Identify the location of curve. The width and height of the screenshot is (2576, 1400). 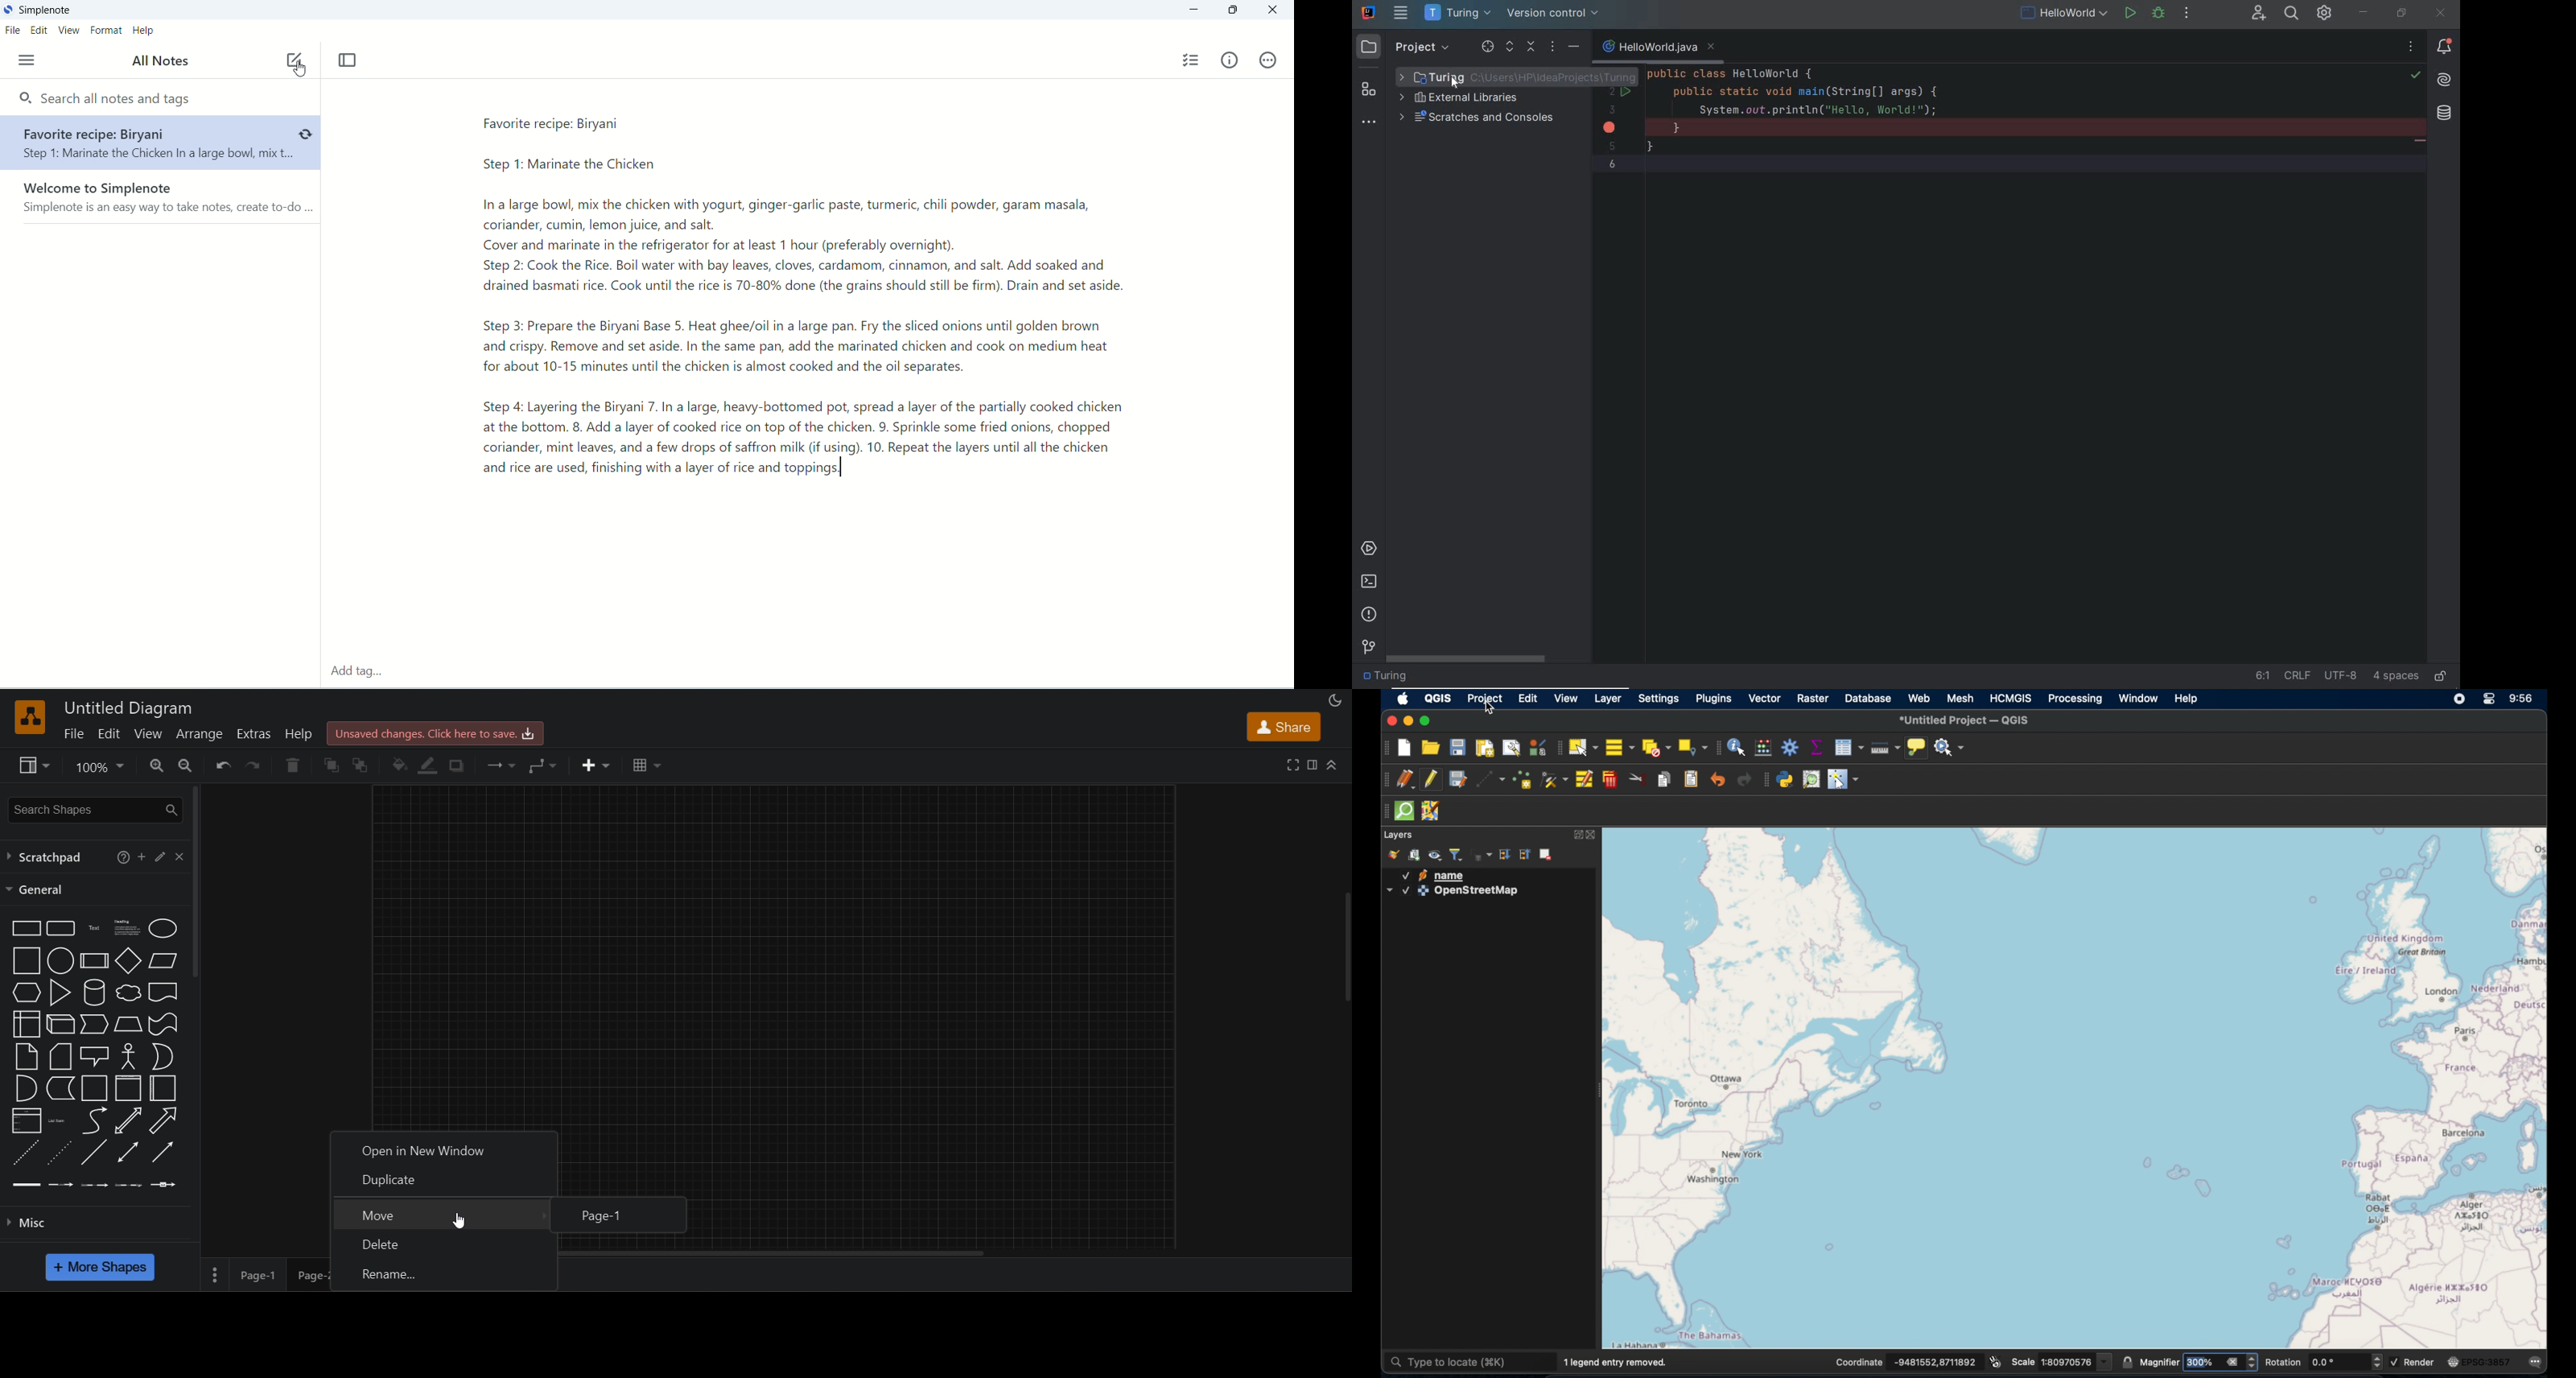
(96, 1120).